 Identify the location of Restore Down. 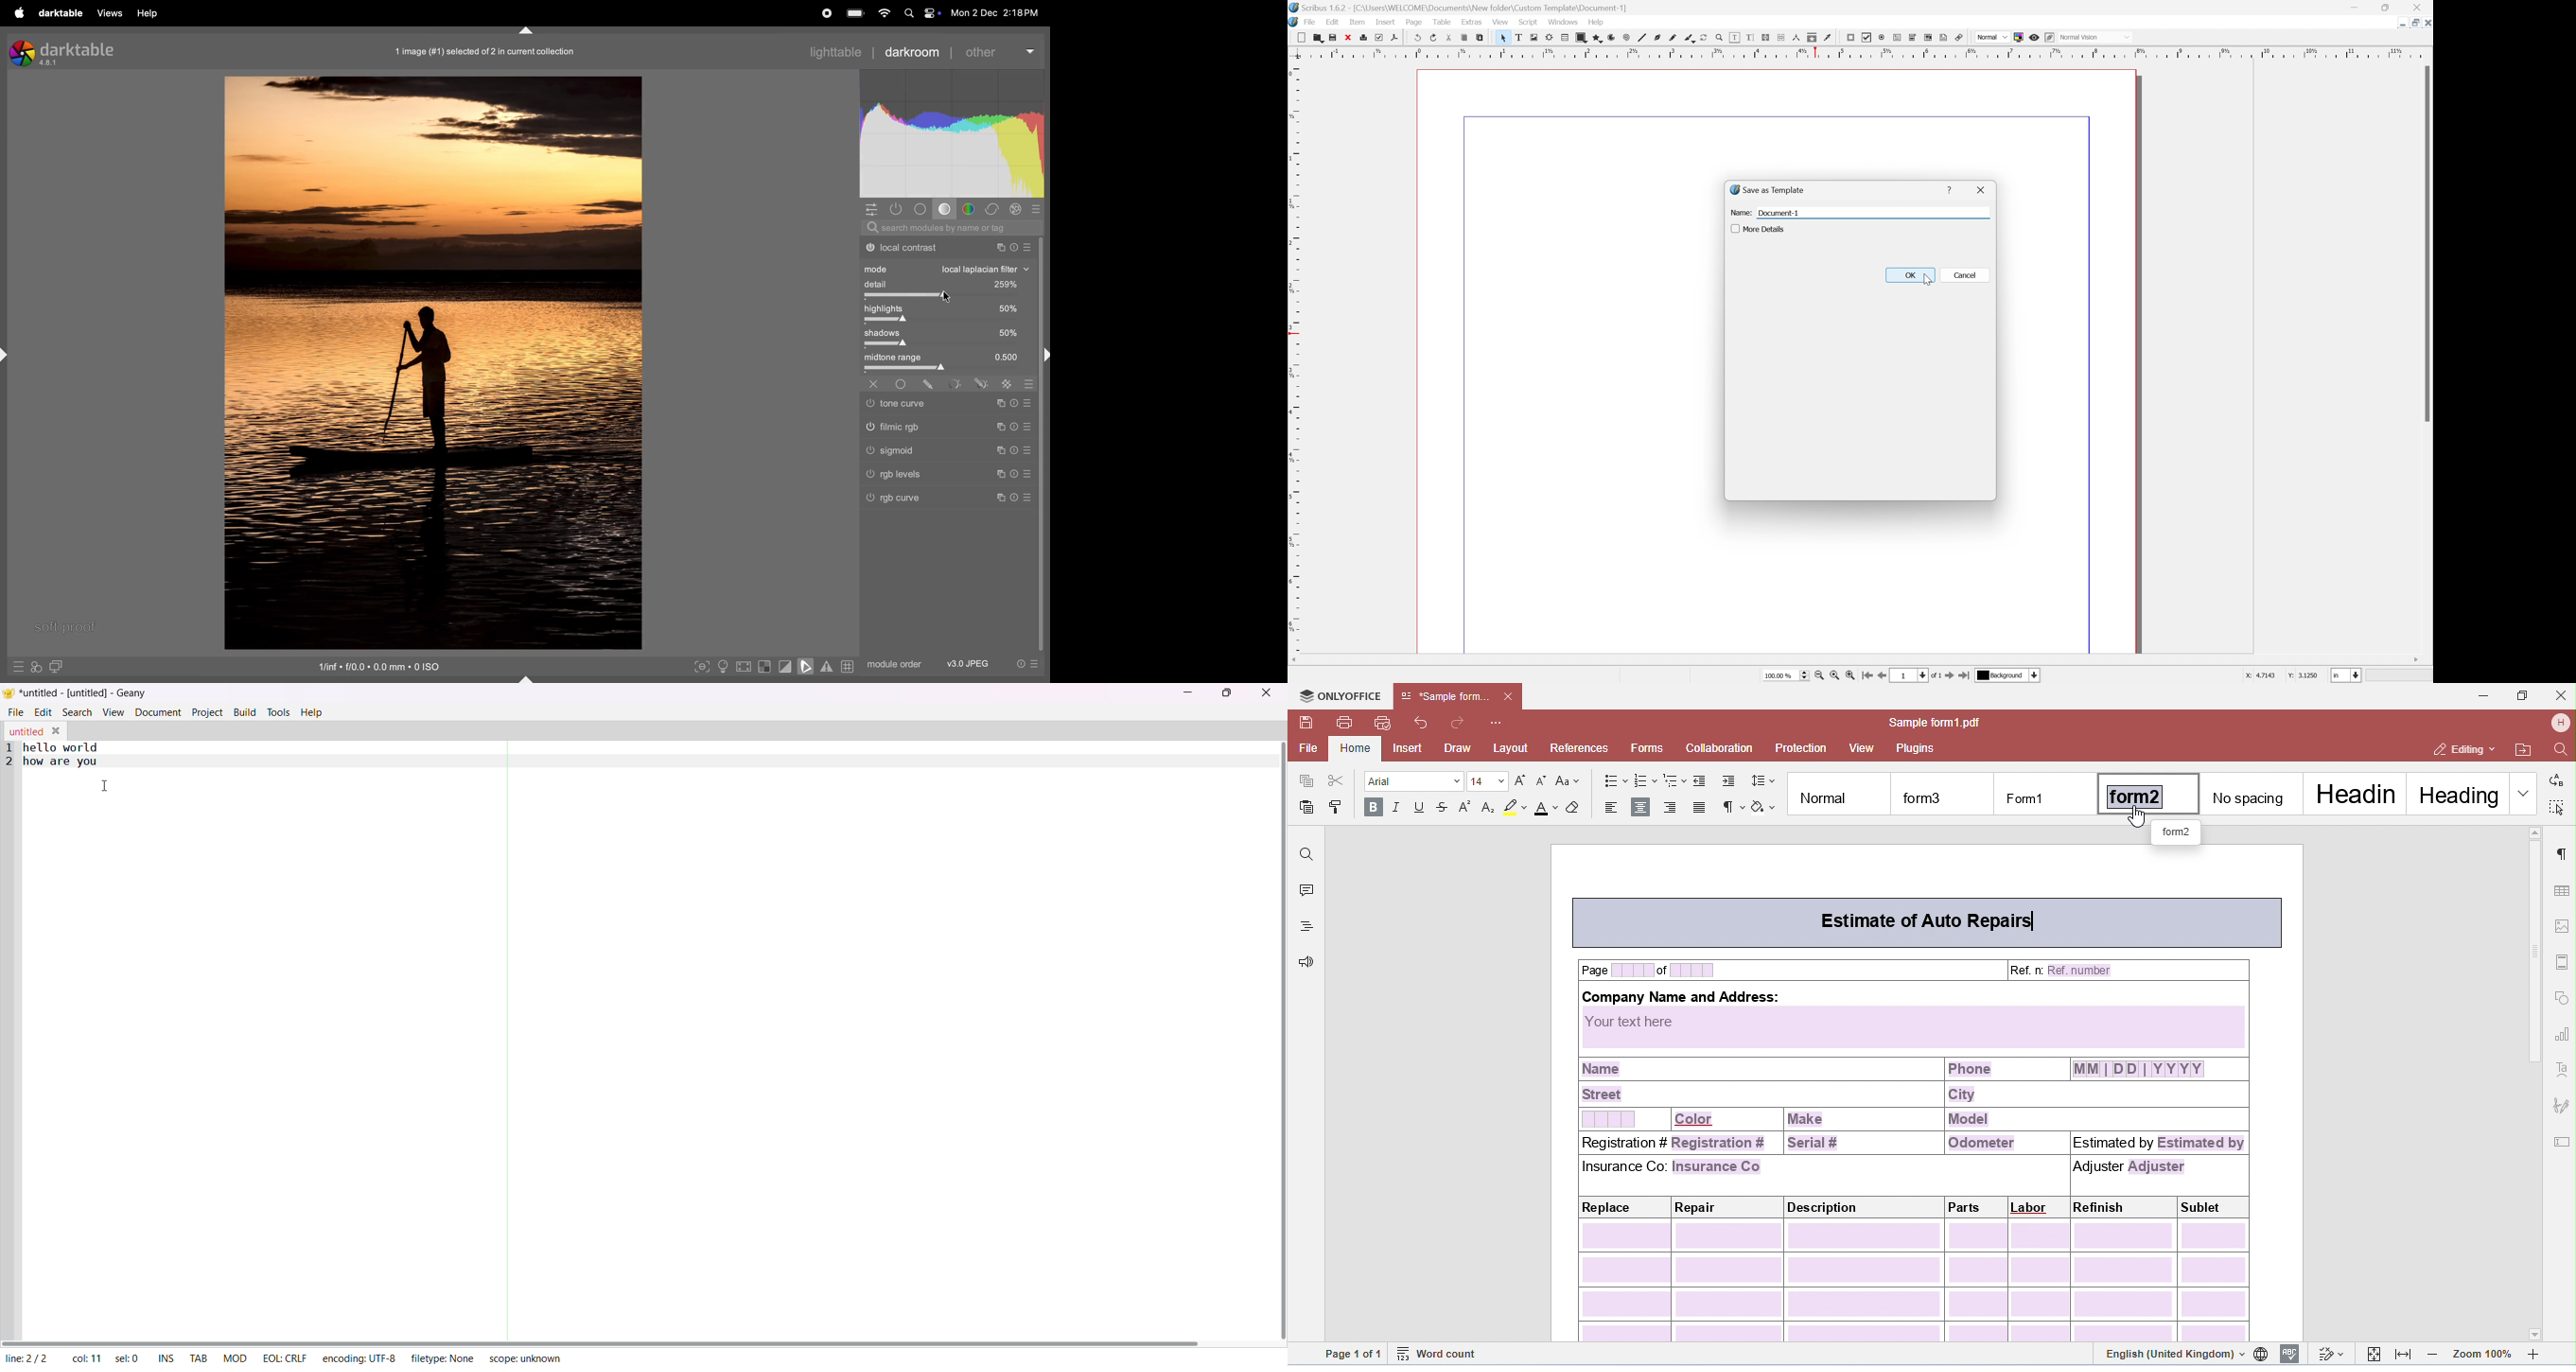
(2414, 23).